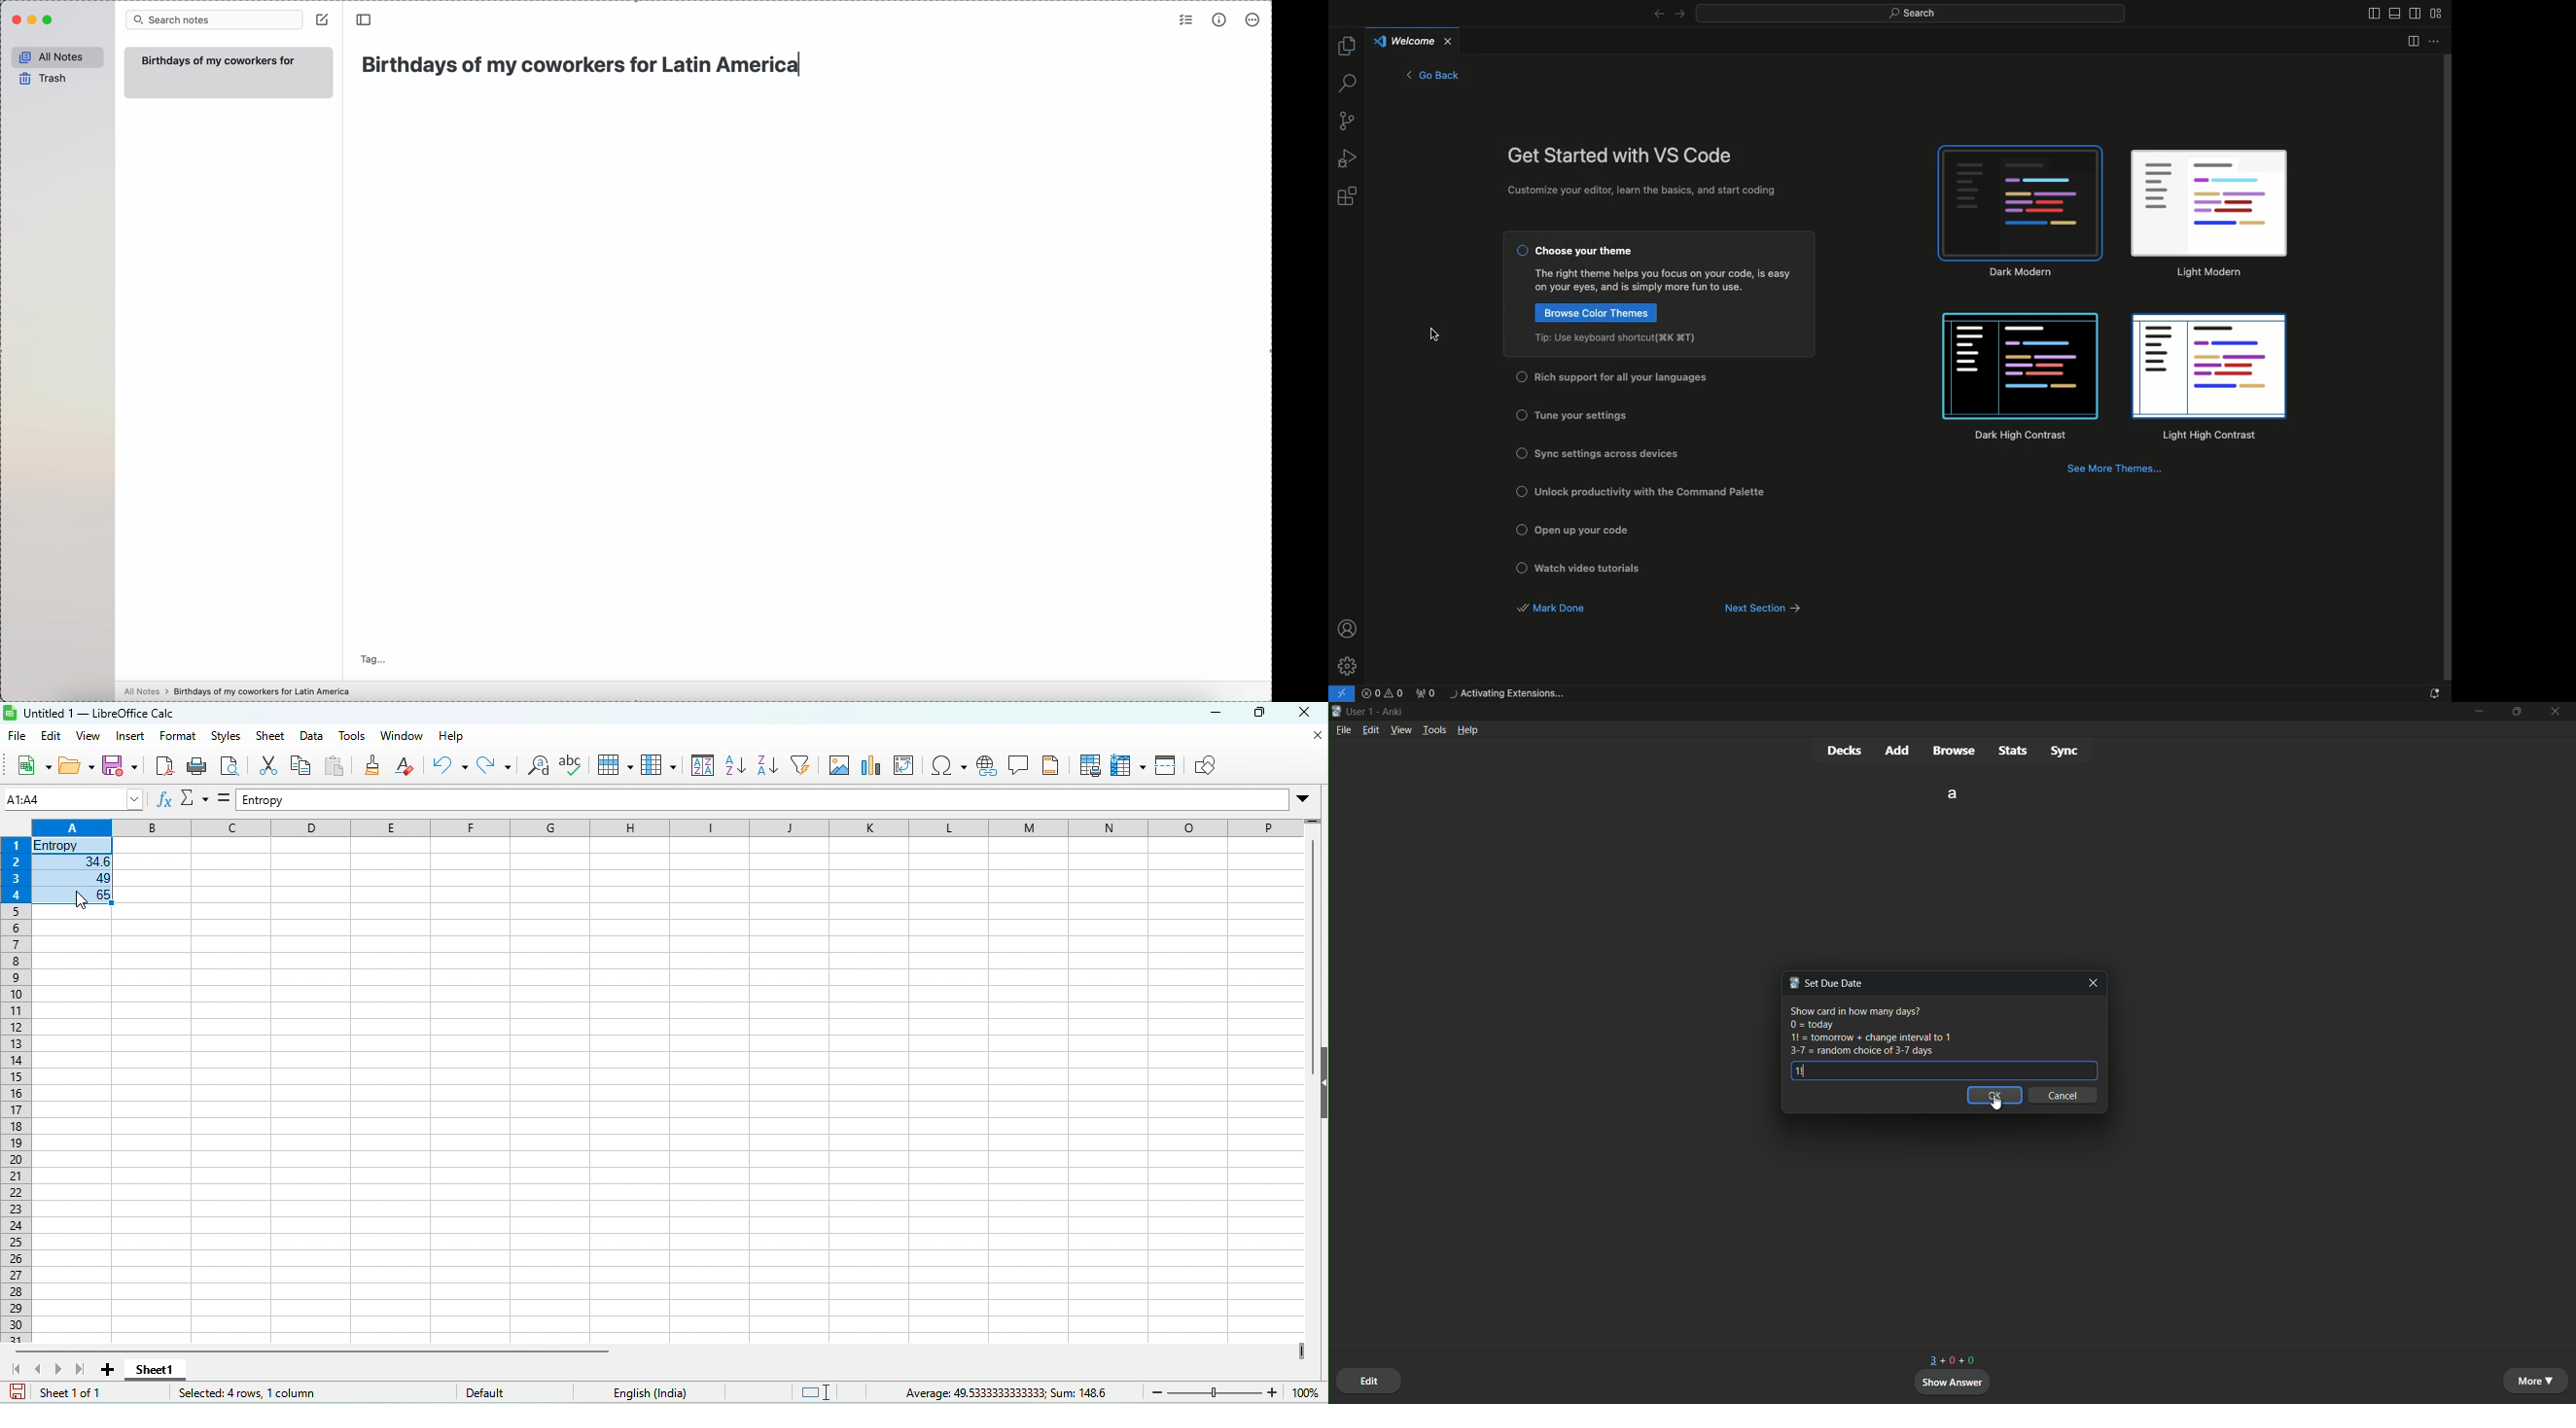 This screenshot has width=2576, height=1428. Describe the element at coordinates (2065, 749) in the screenshot. I see `sync` at that location.